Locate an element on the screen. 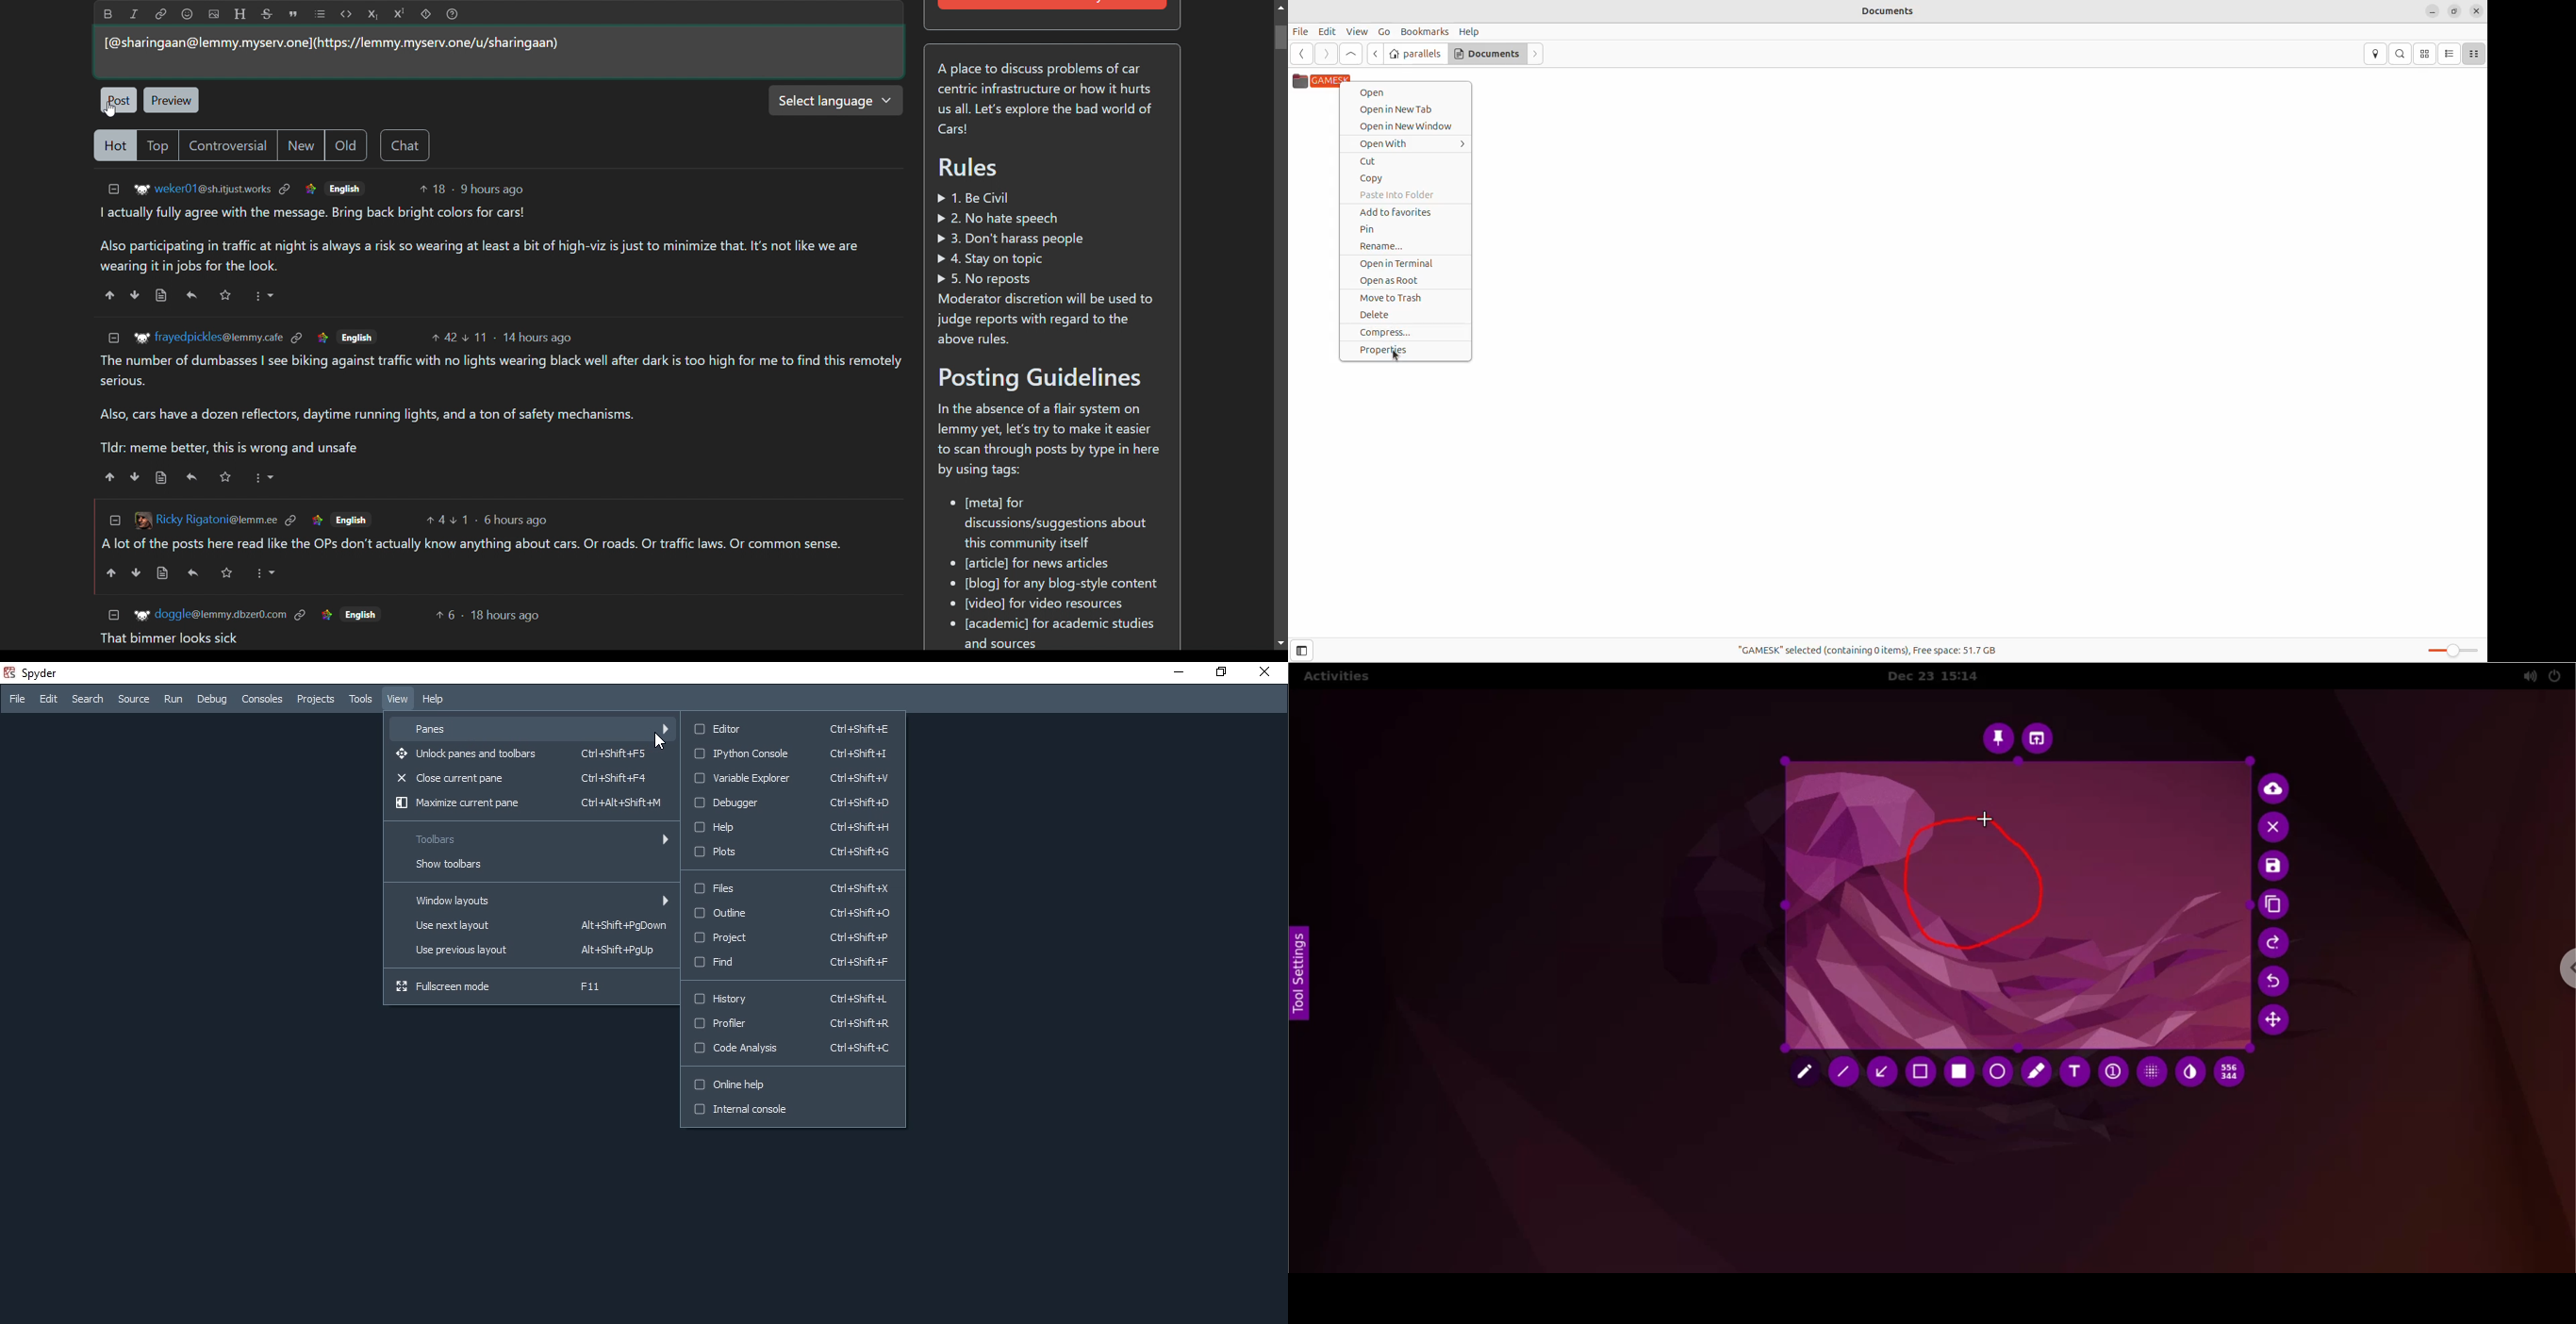 Image resolution: width=2576 pixels, height=1344 pixels. hot is located at coordinates (114, 146).